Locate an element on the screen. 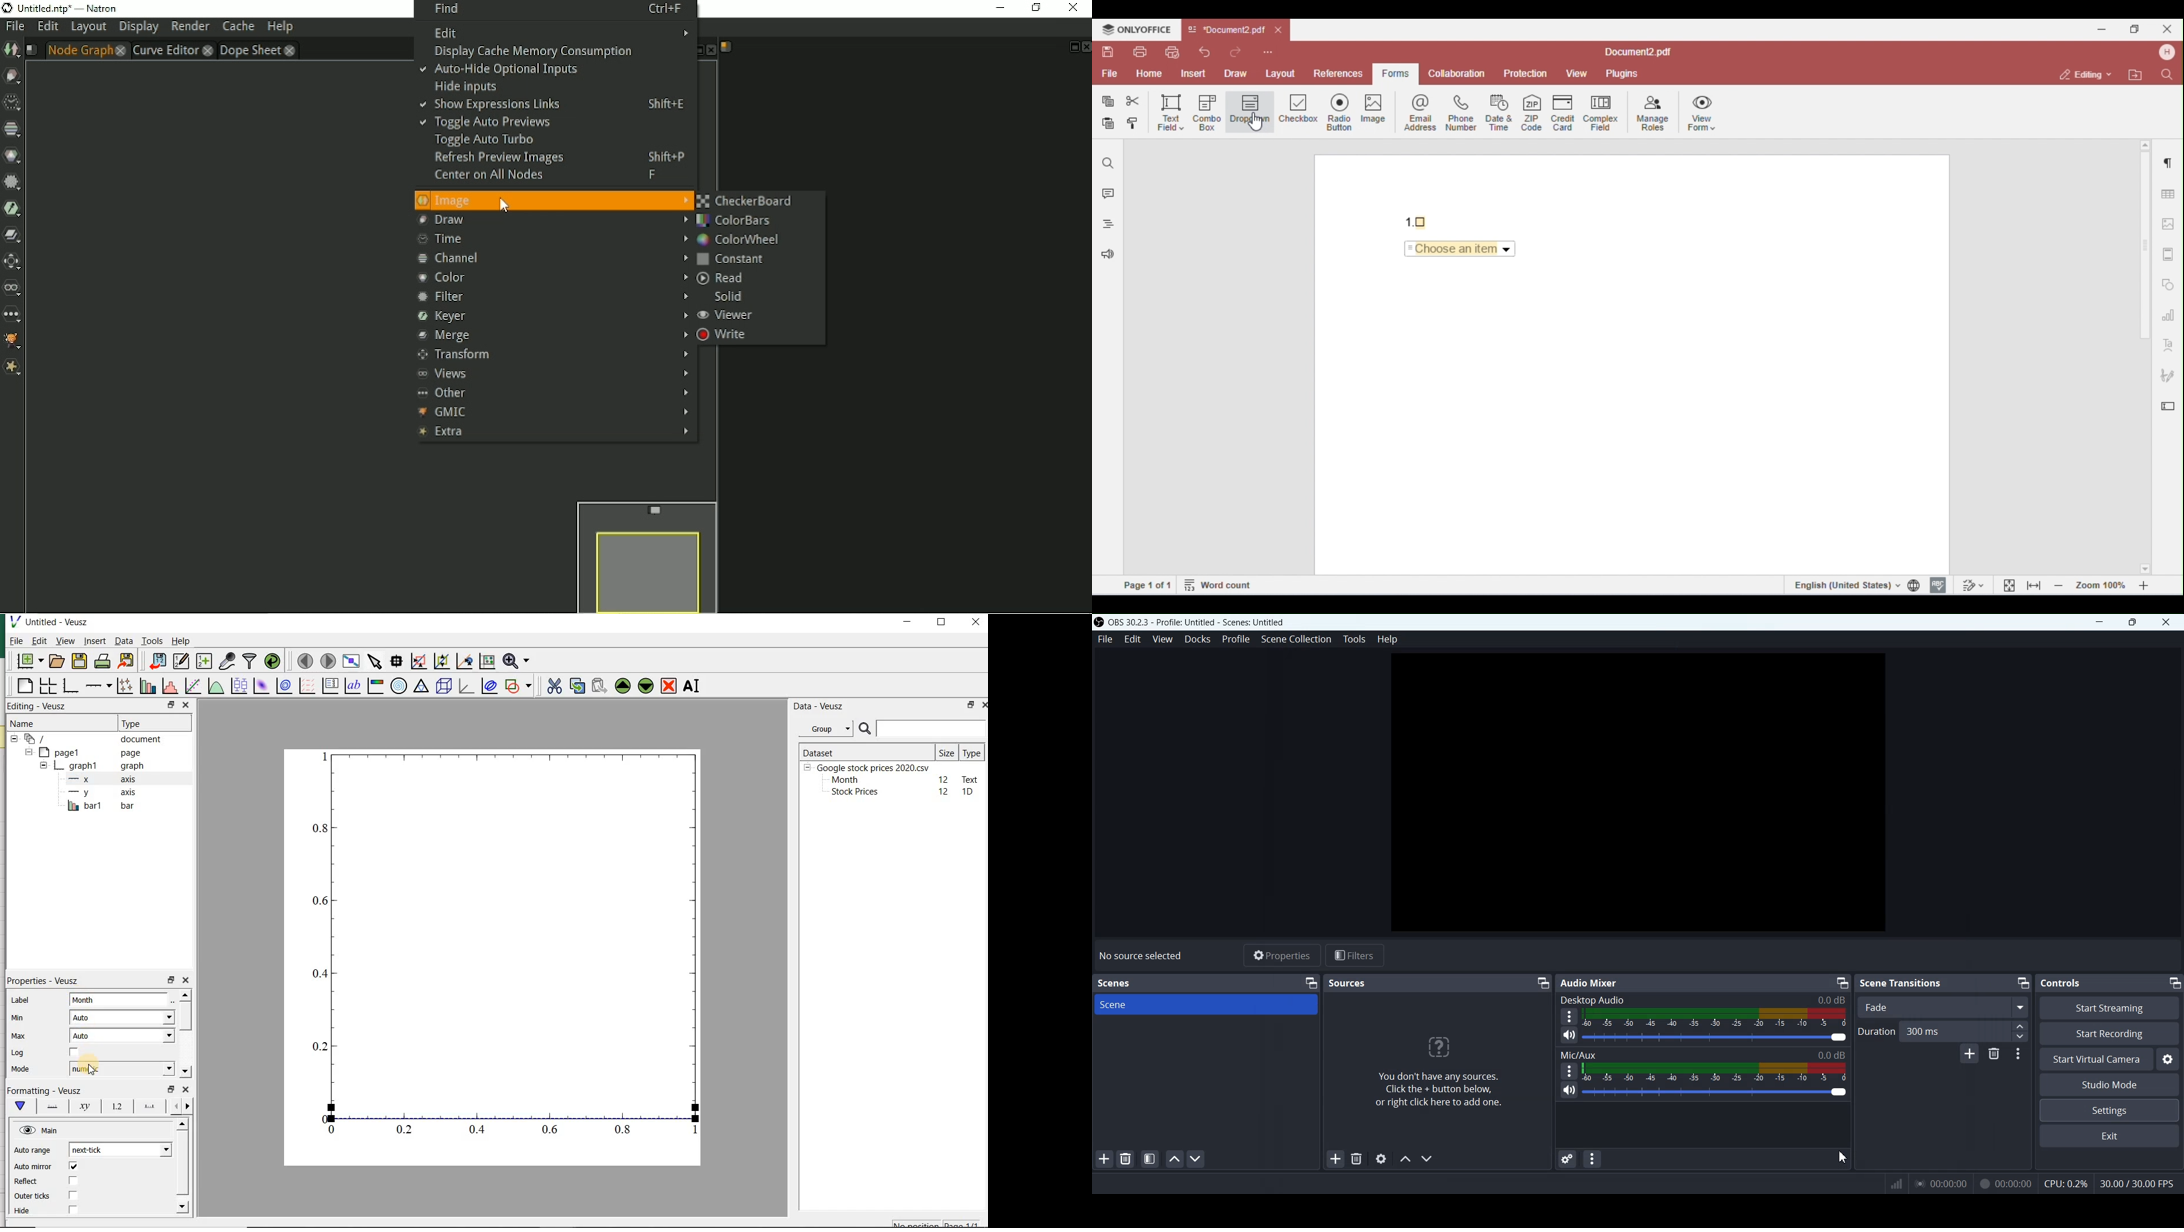 This screenshot has width=2184, height=1232. Move scene Down is located at coordinates (1196, 1159).